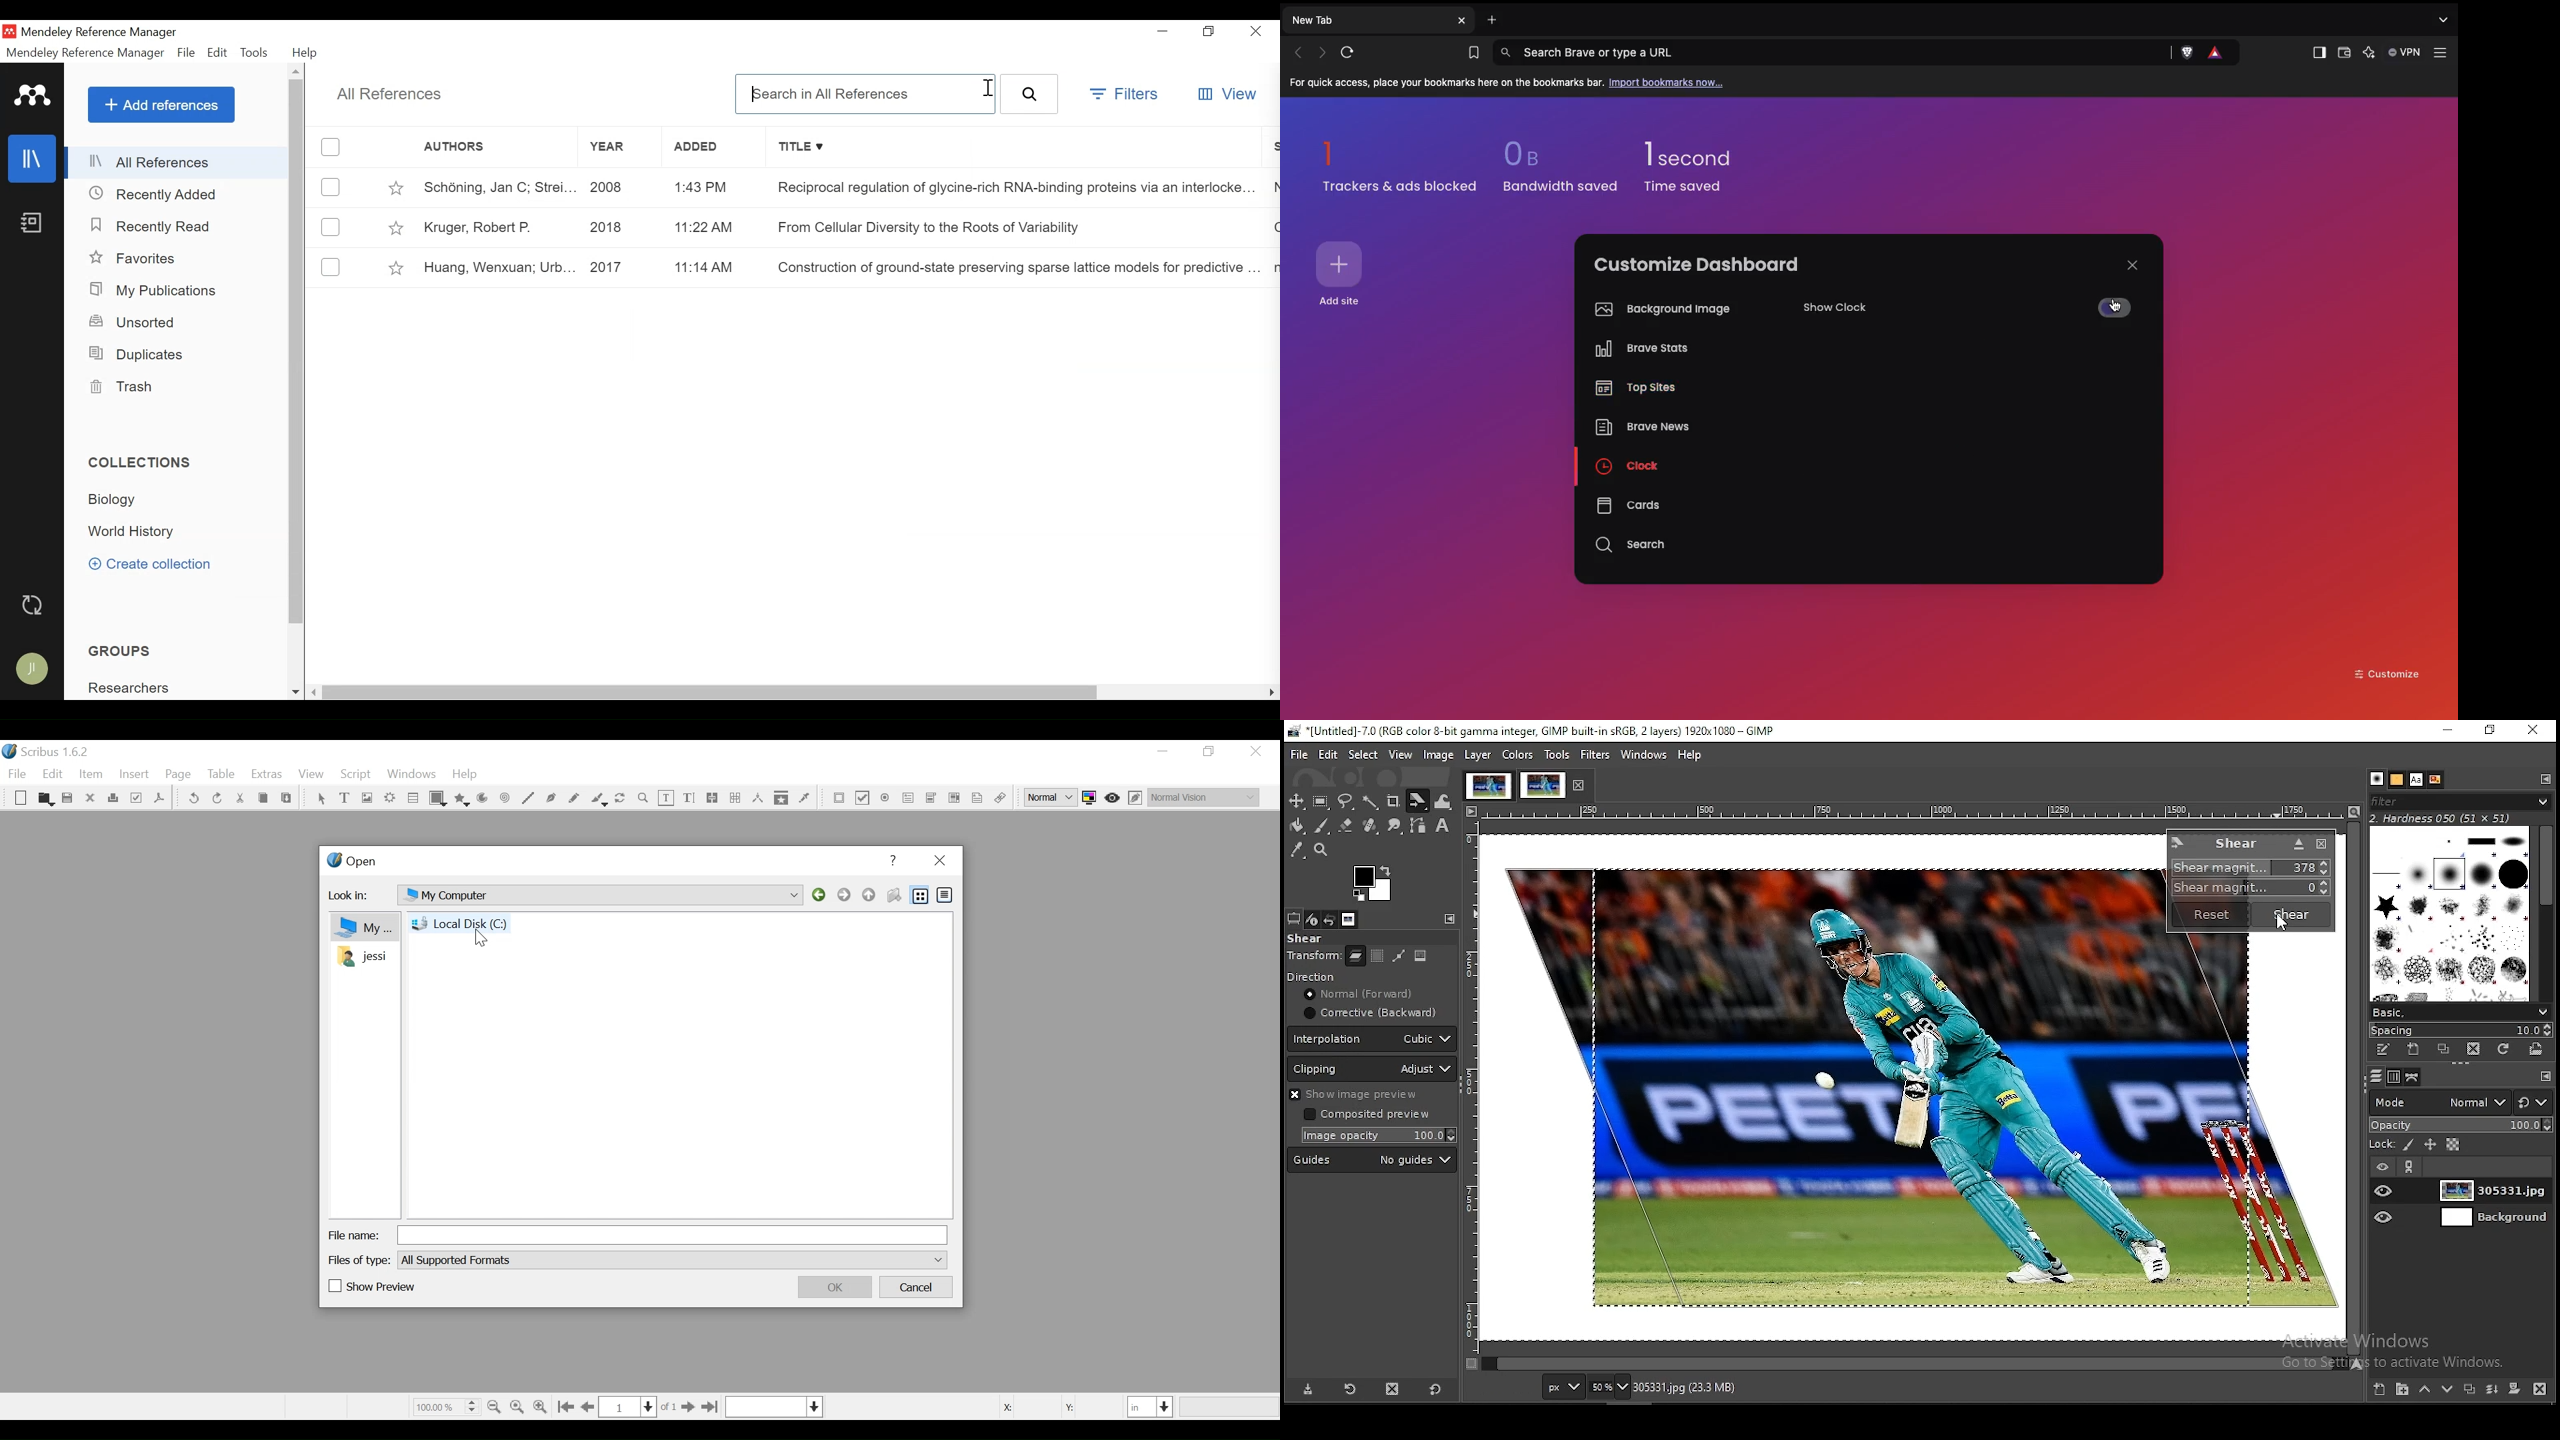 Image resolution: width=2576 pixels, height=1456 pixels. I want to click on View, so click(311, 775).